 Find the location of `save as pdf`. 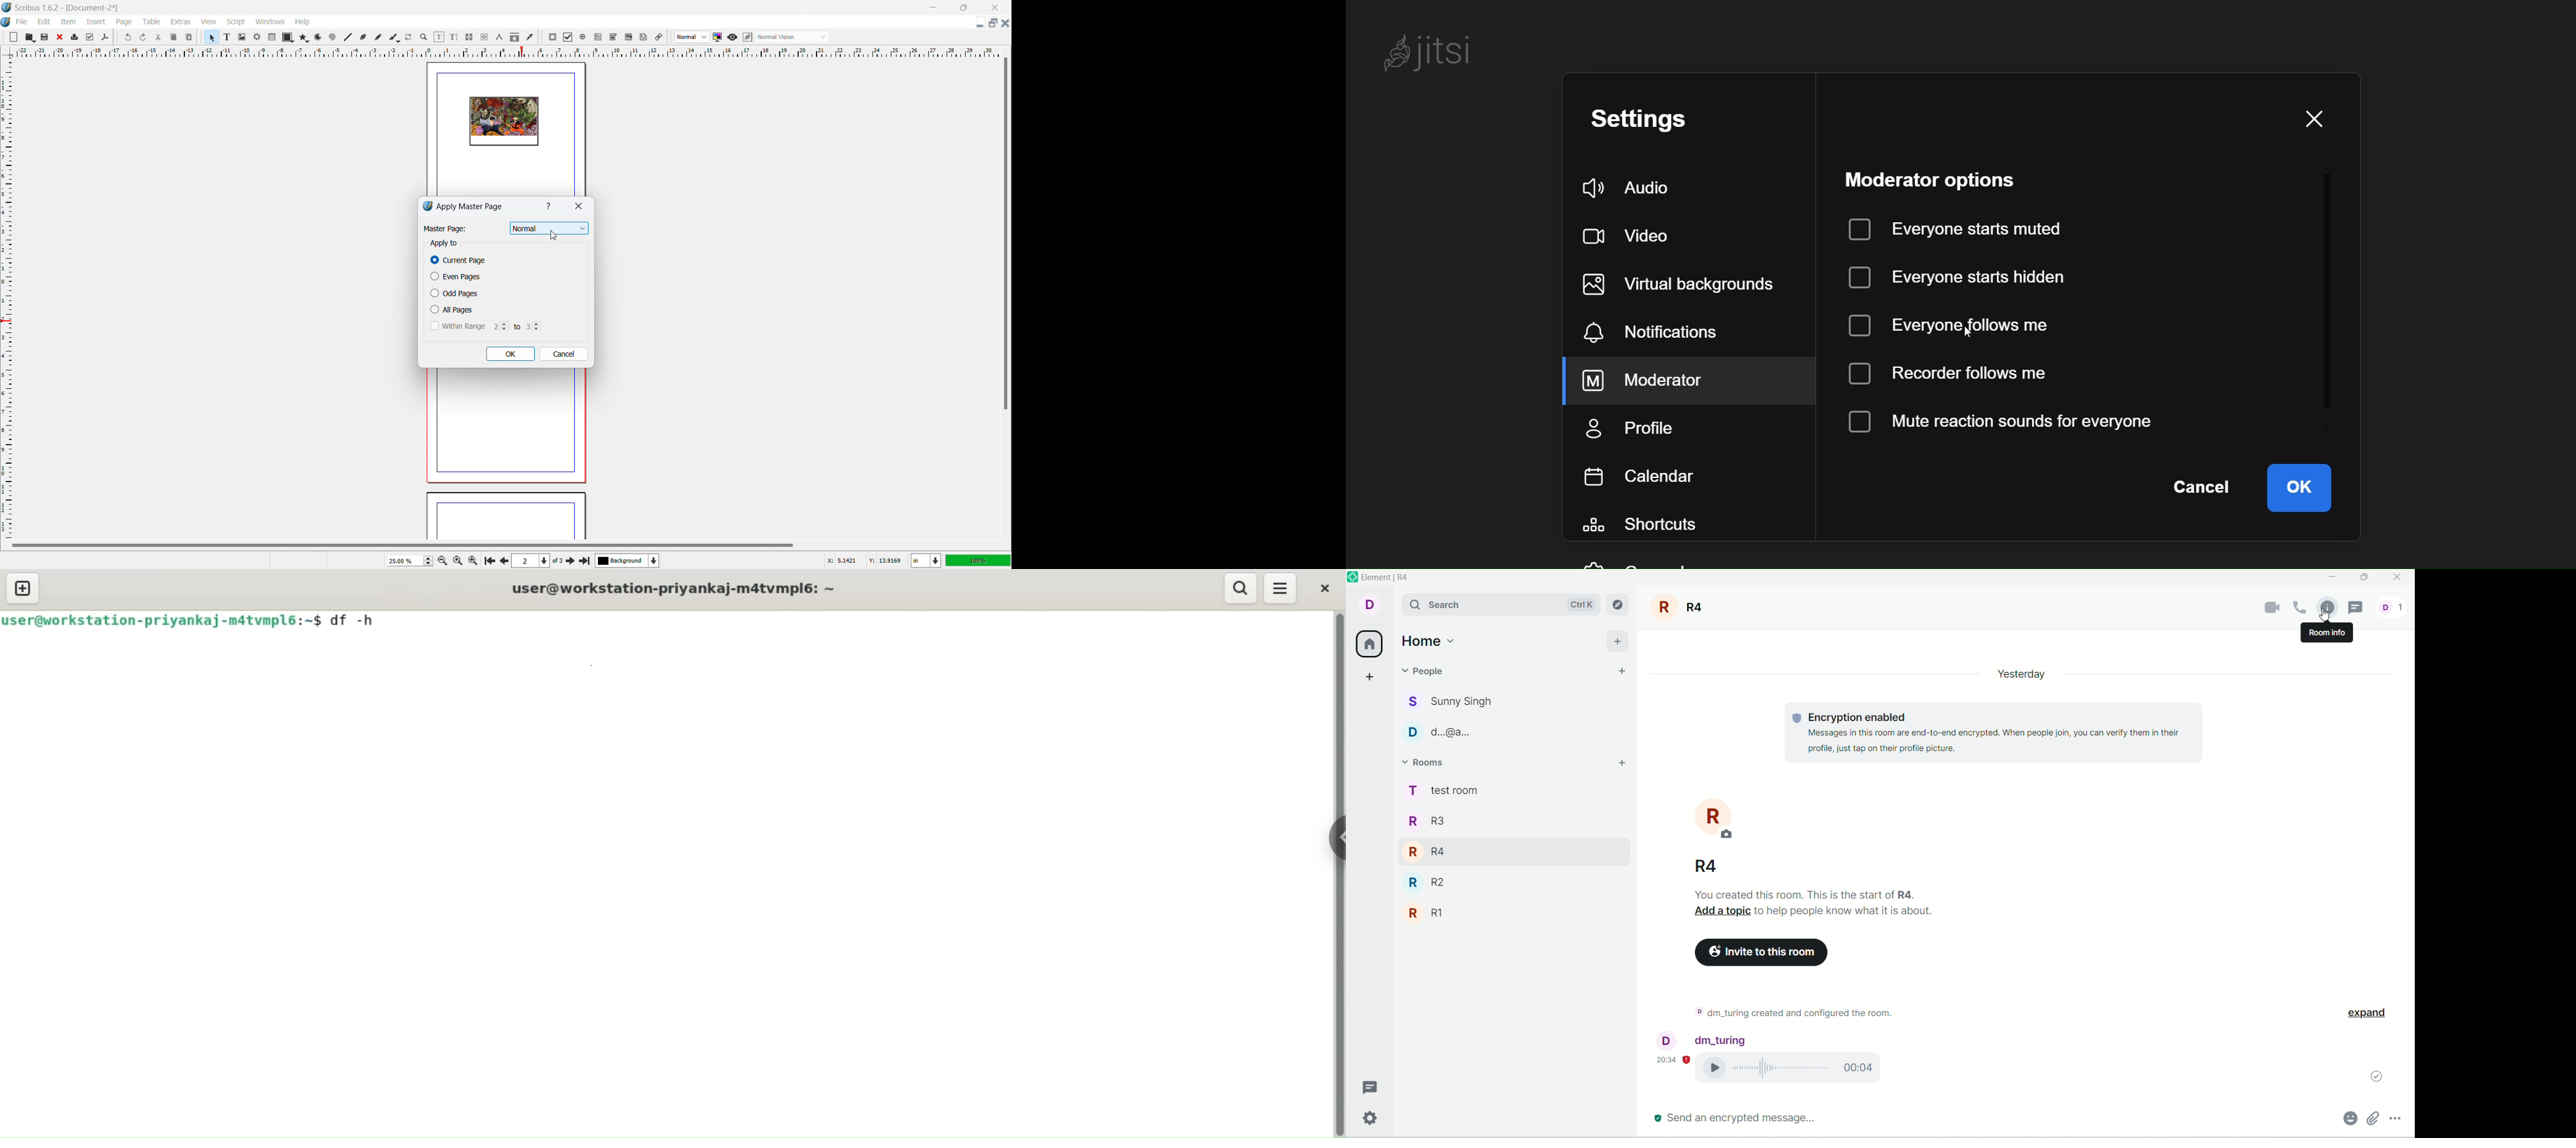

save as pdf is located at coordinates (104, 37).